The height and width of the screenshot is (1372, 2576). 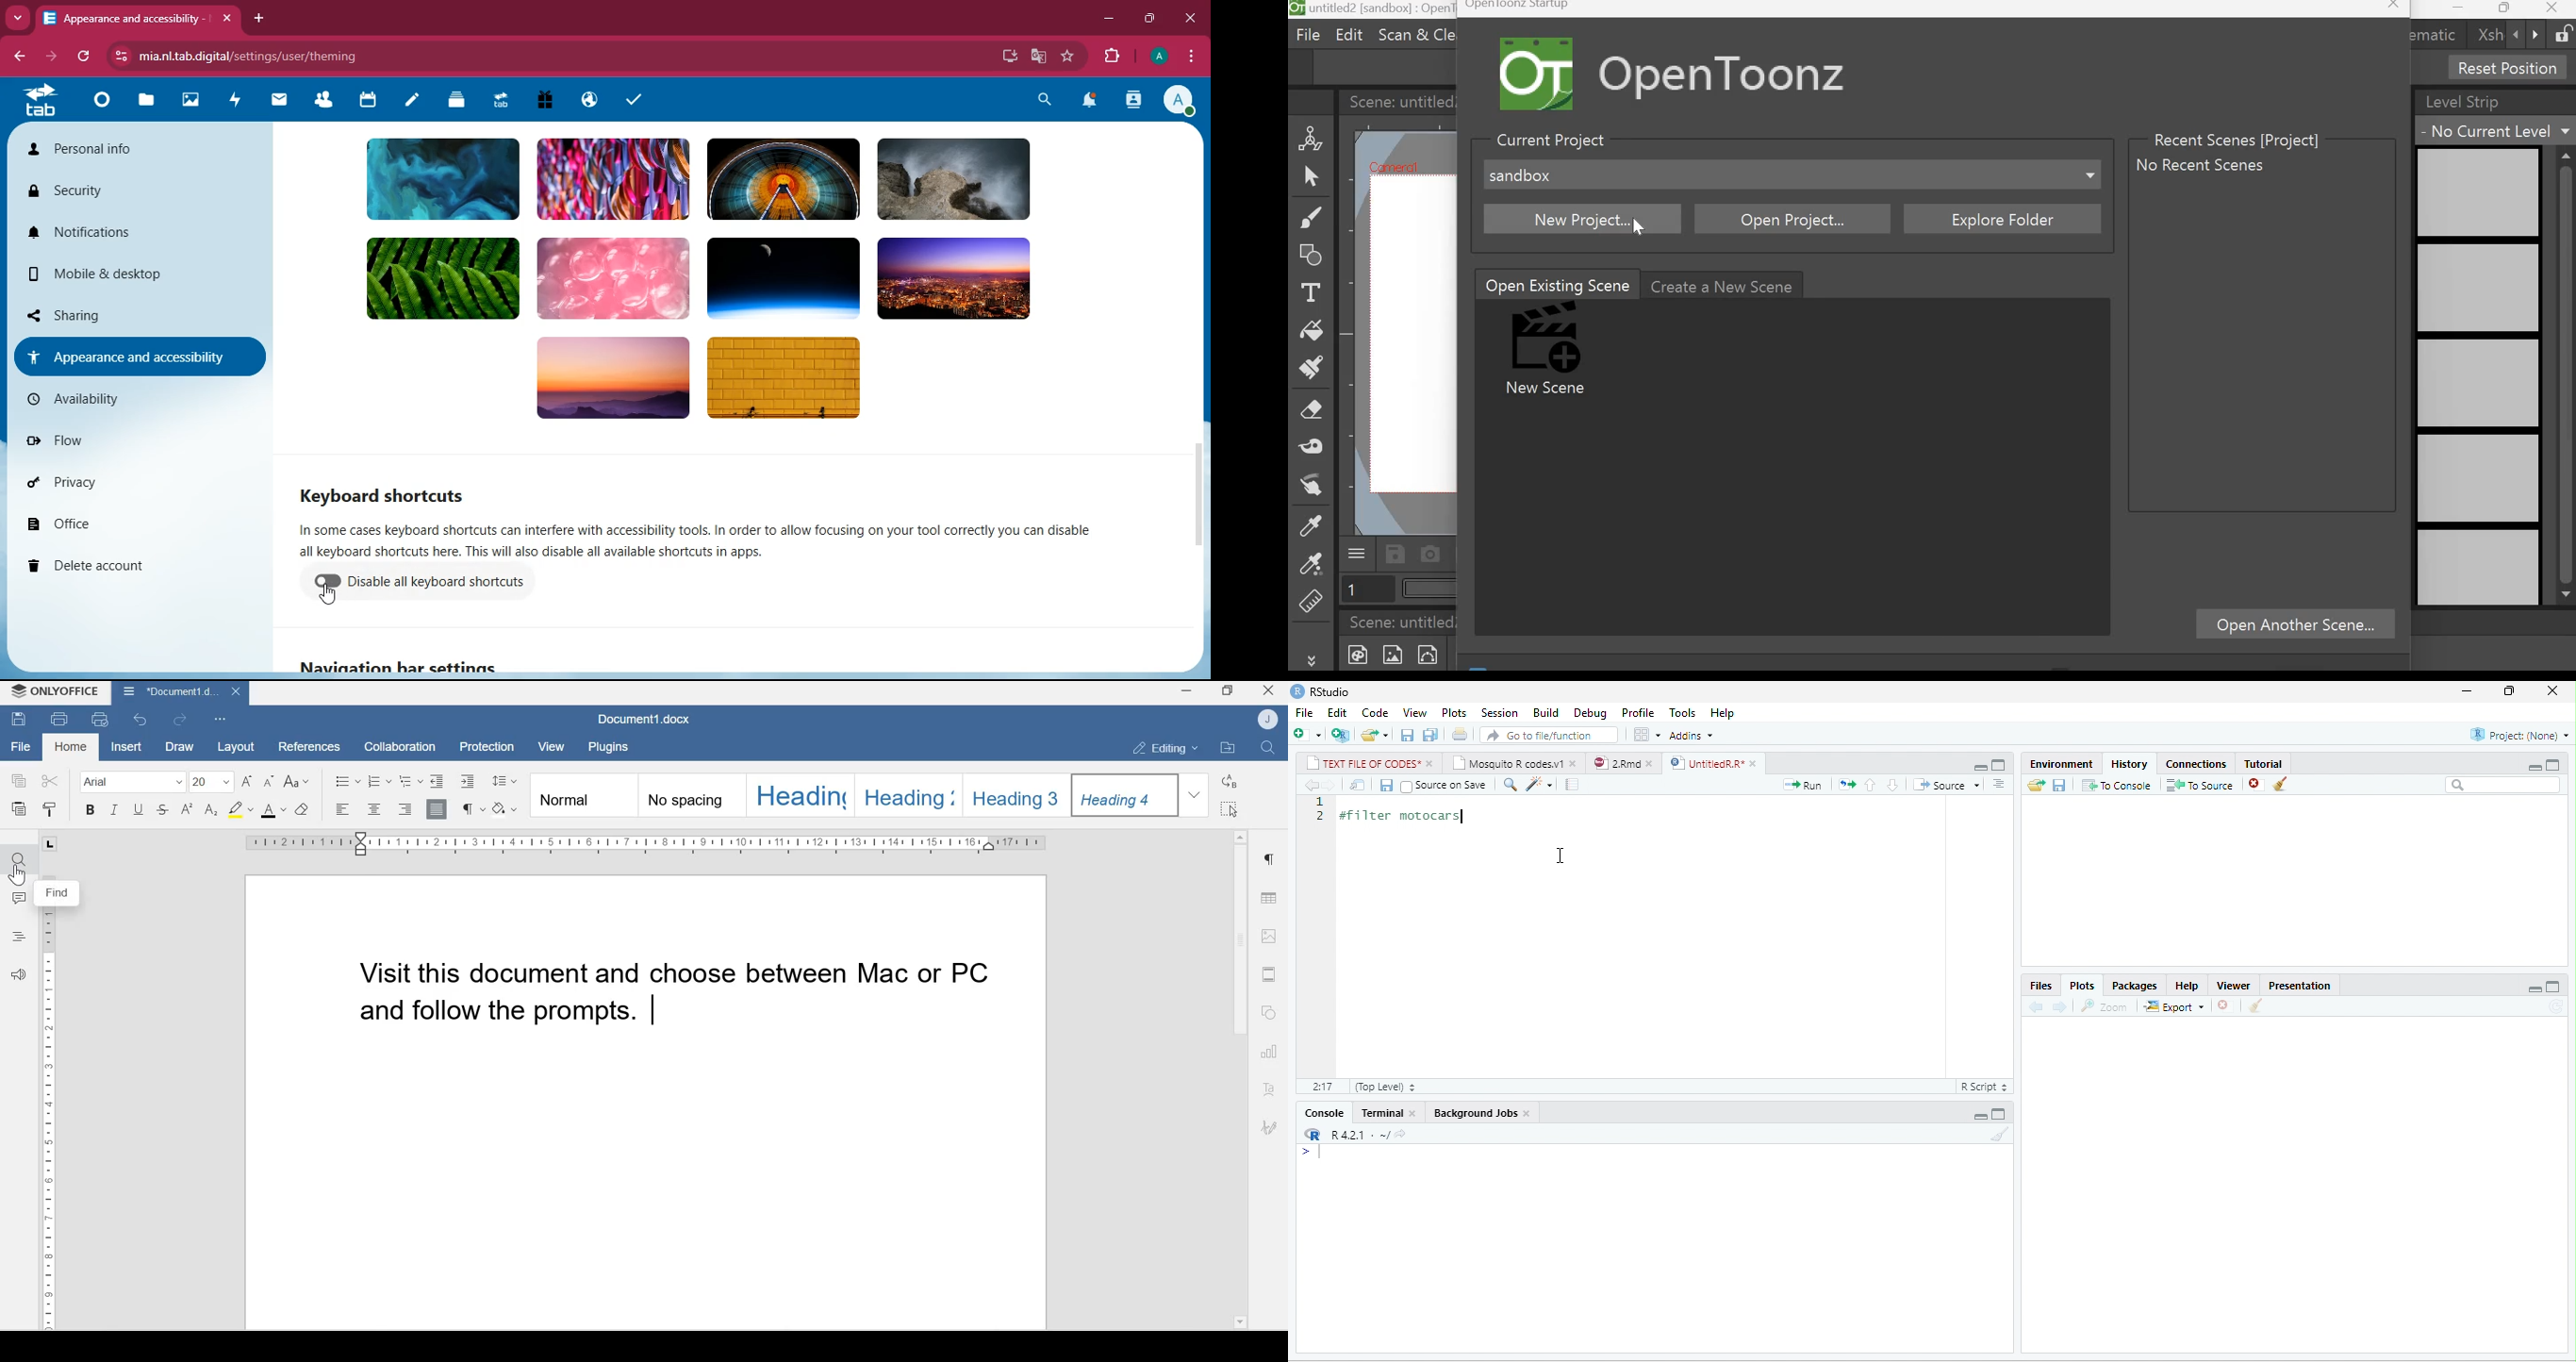 What do you see at coordinates (1410, 817) in the screenshot?
I see `#filter motocars` at bounding box center [1410, 817].